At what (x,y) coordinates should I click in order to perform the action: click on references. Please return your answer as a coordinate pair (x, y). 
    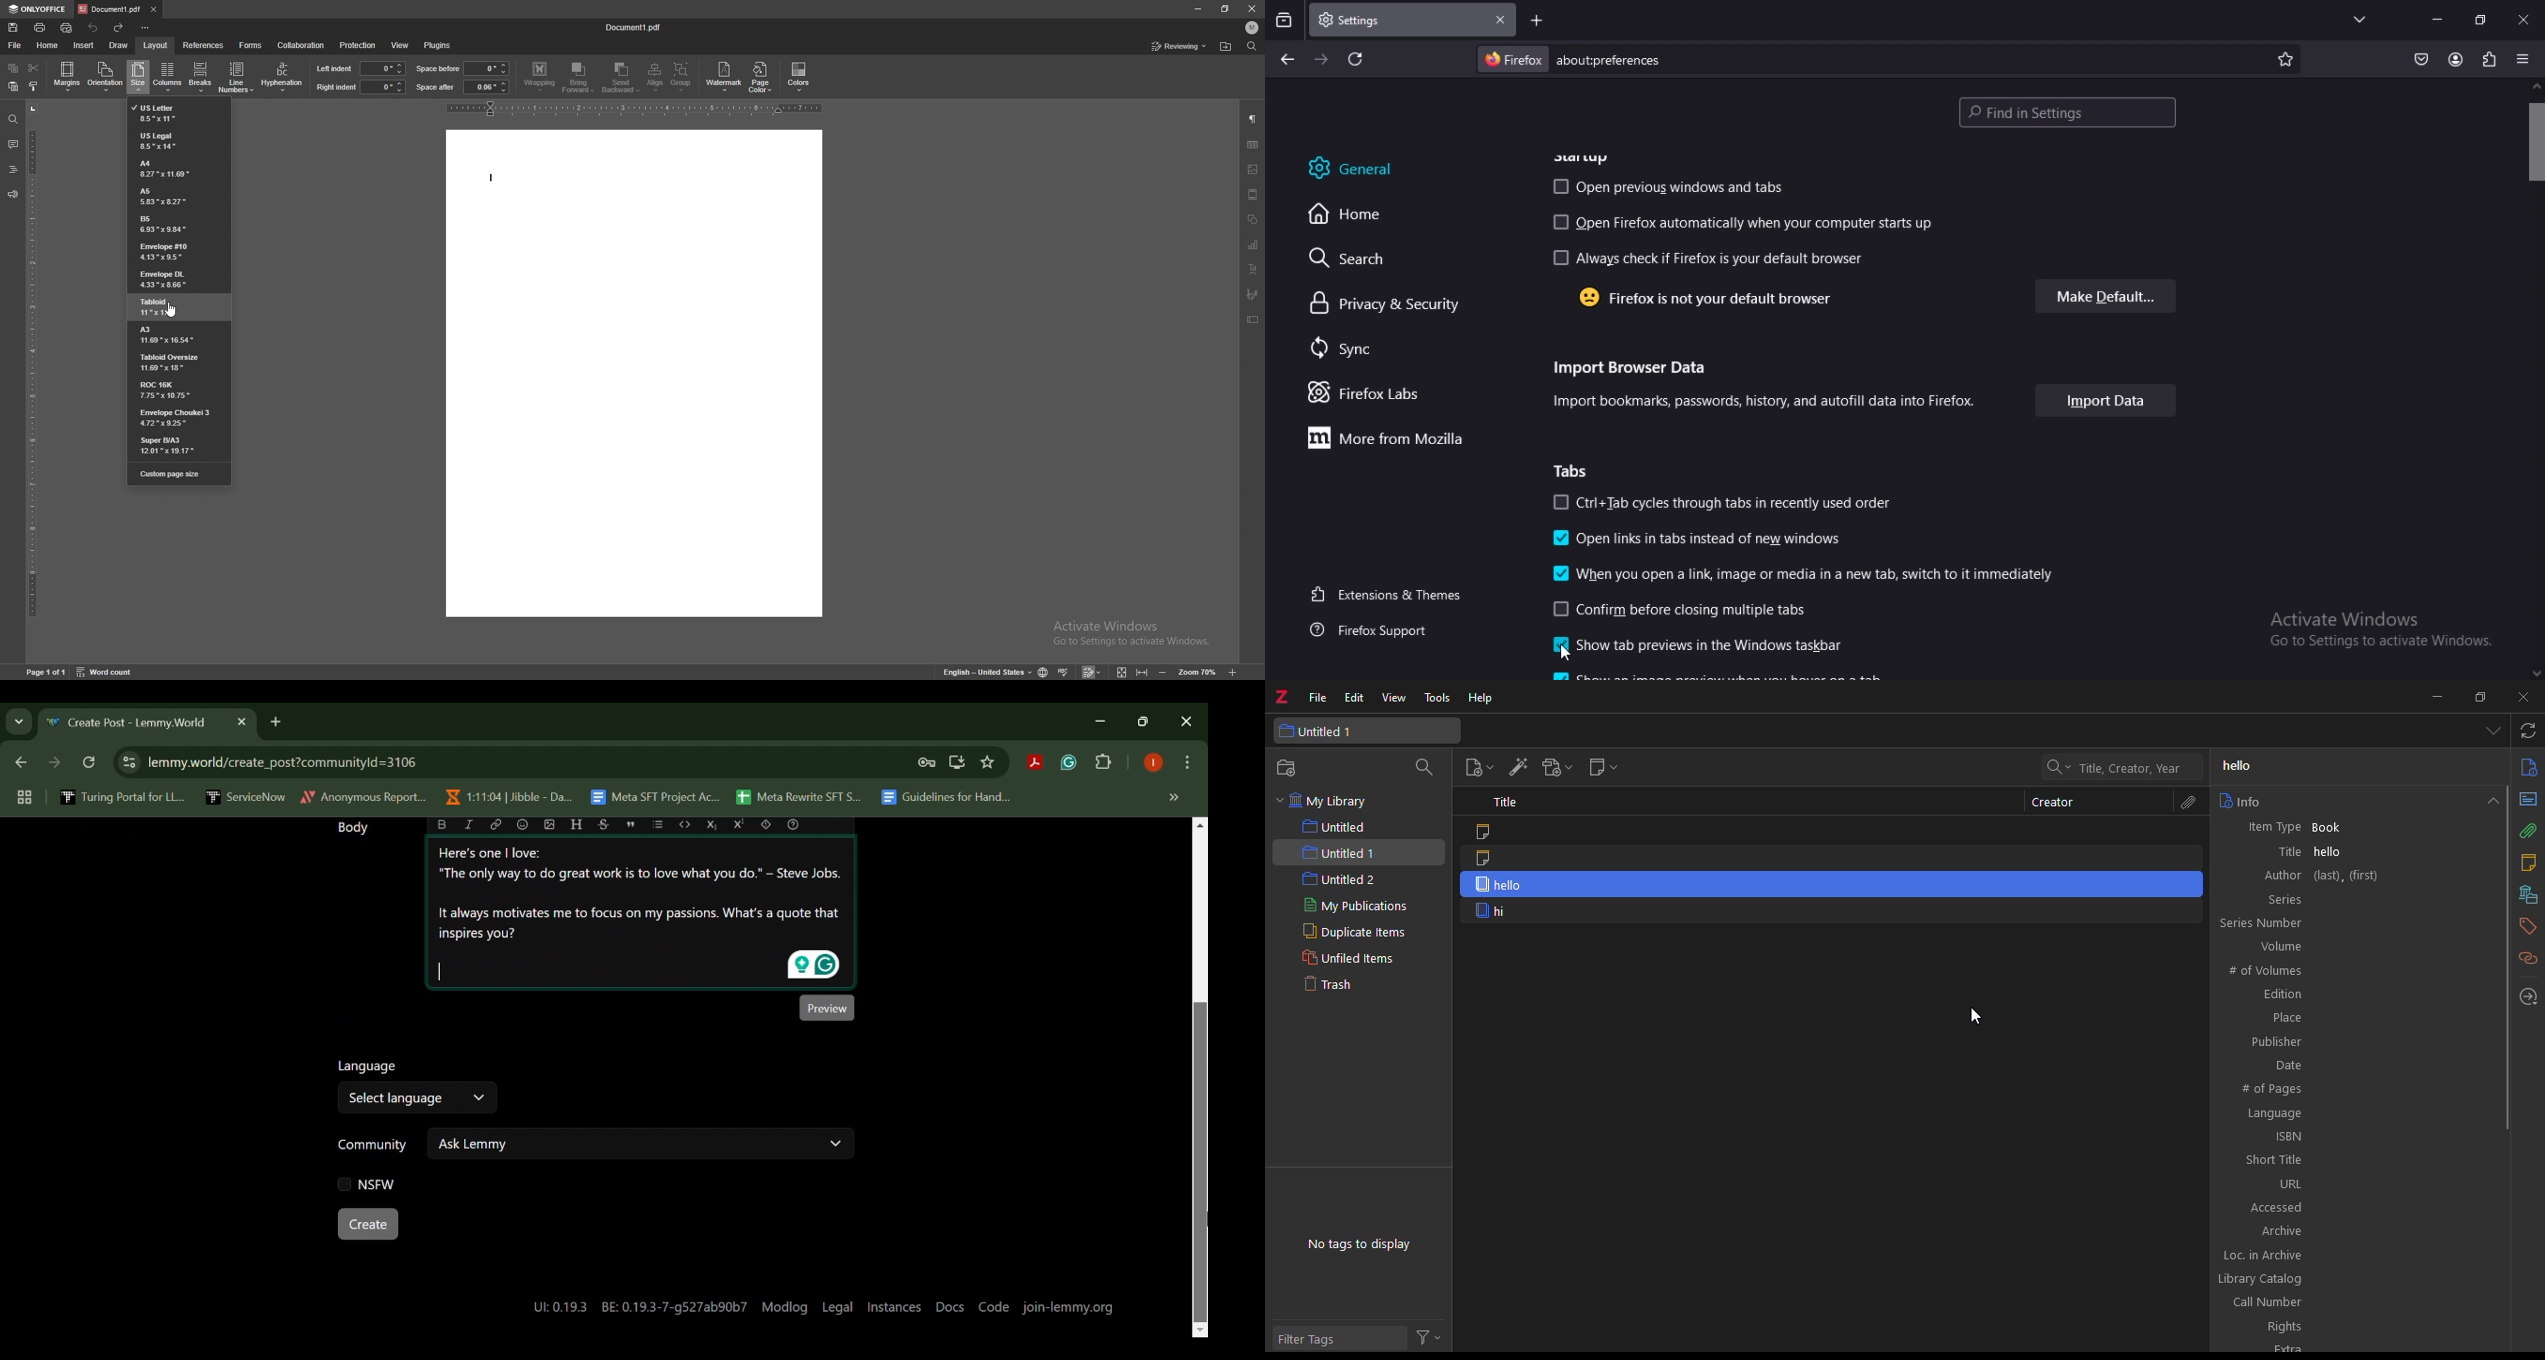
    Looking at the image, I should click on (204, 44).